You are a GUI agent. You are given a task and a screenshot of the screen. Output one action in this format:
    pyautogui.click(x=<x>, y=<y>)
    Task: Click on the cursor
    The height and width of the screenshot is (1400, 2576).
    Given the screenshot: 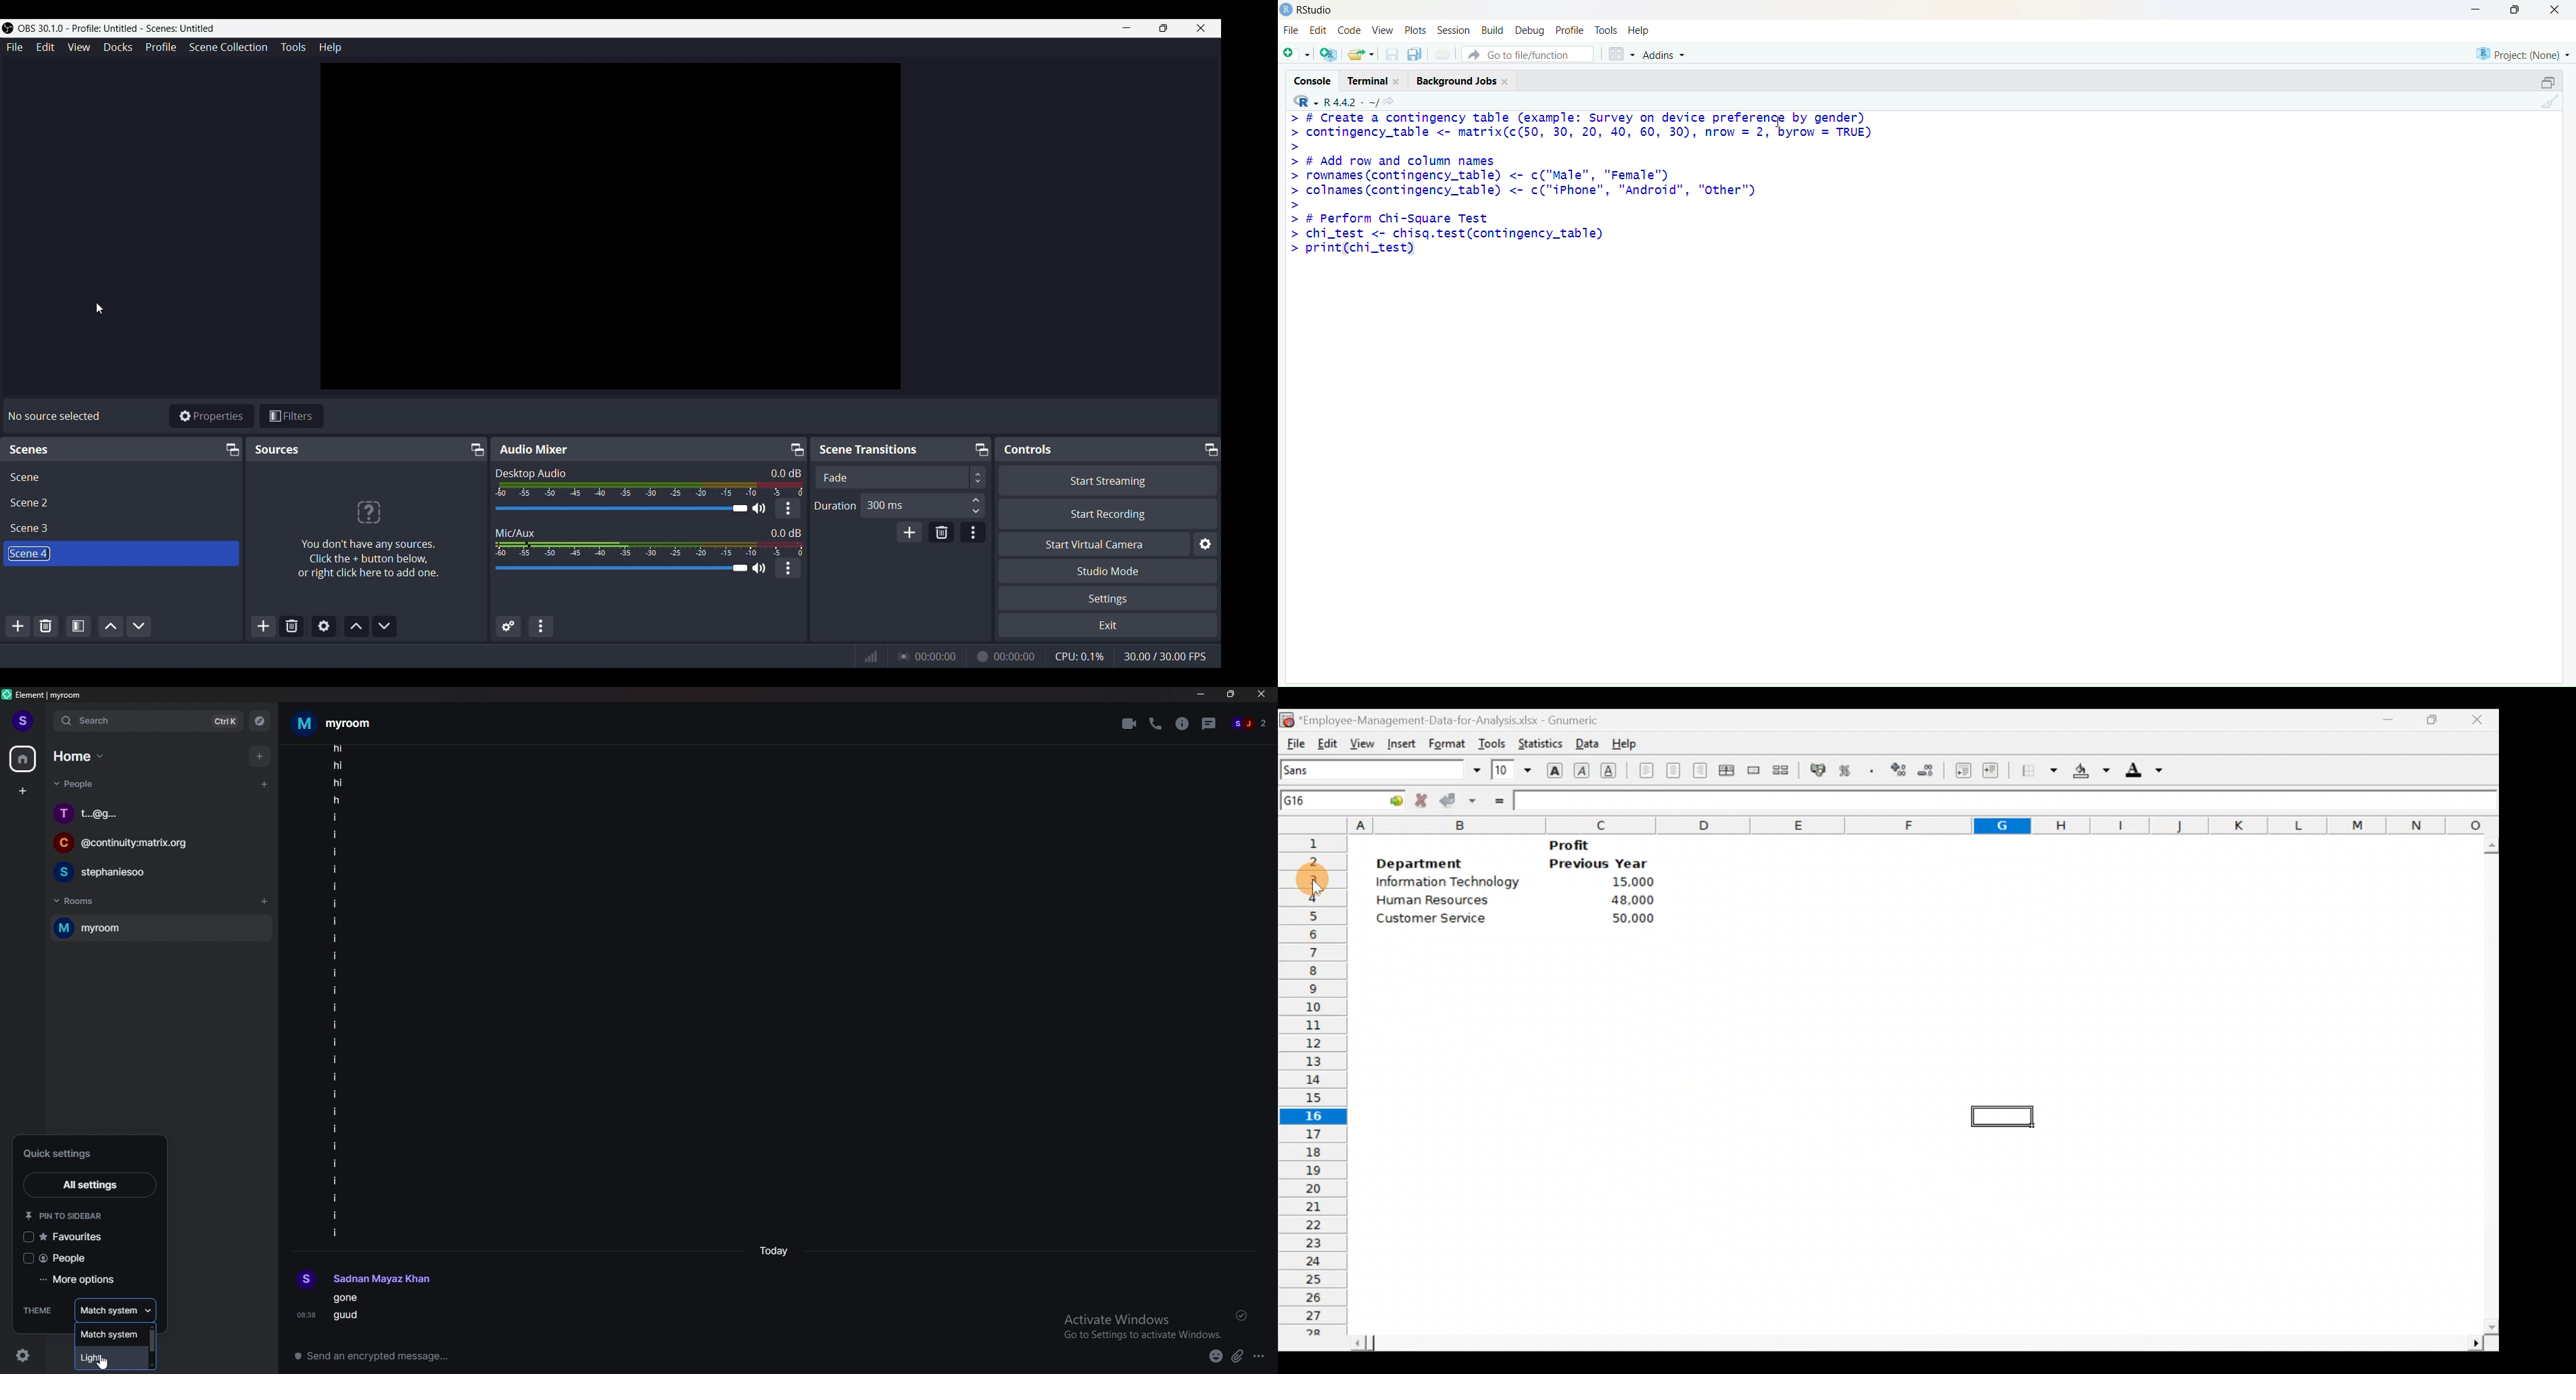 What is the action you would take?
    pyautogui.click(x=1779, y=122)
    